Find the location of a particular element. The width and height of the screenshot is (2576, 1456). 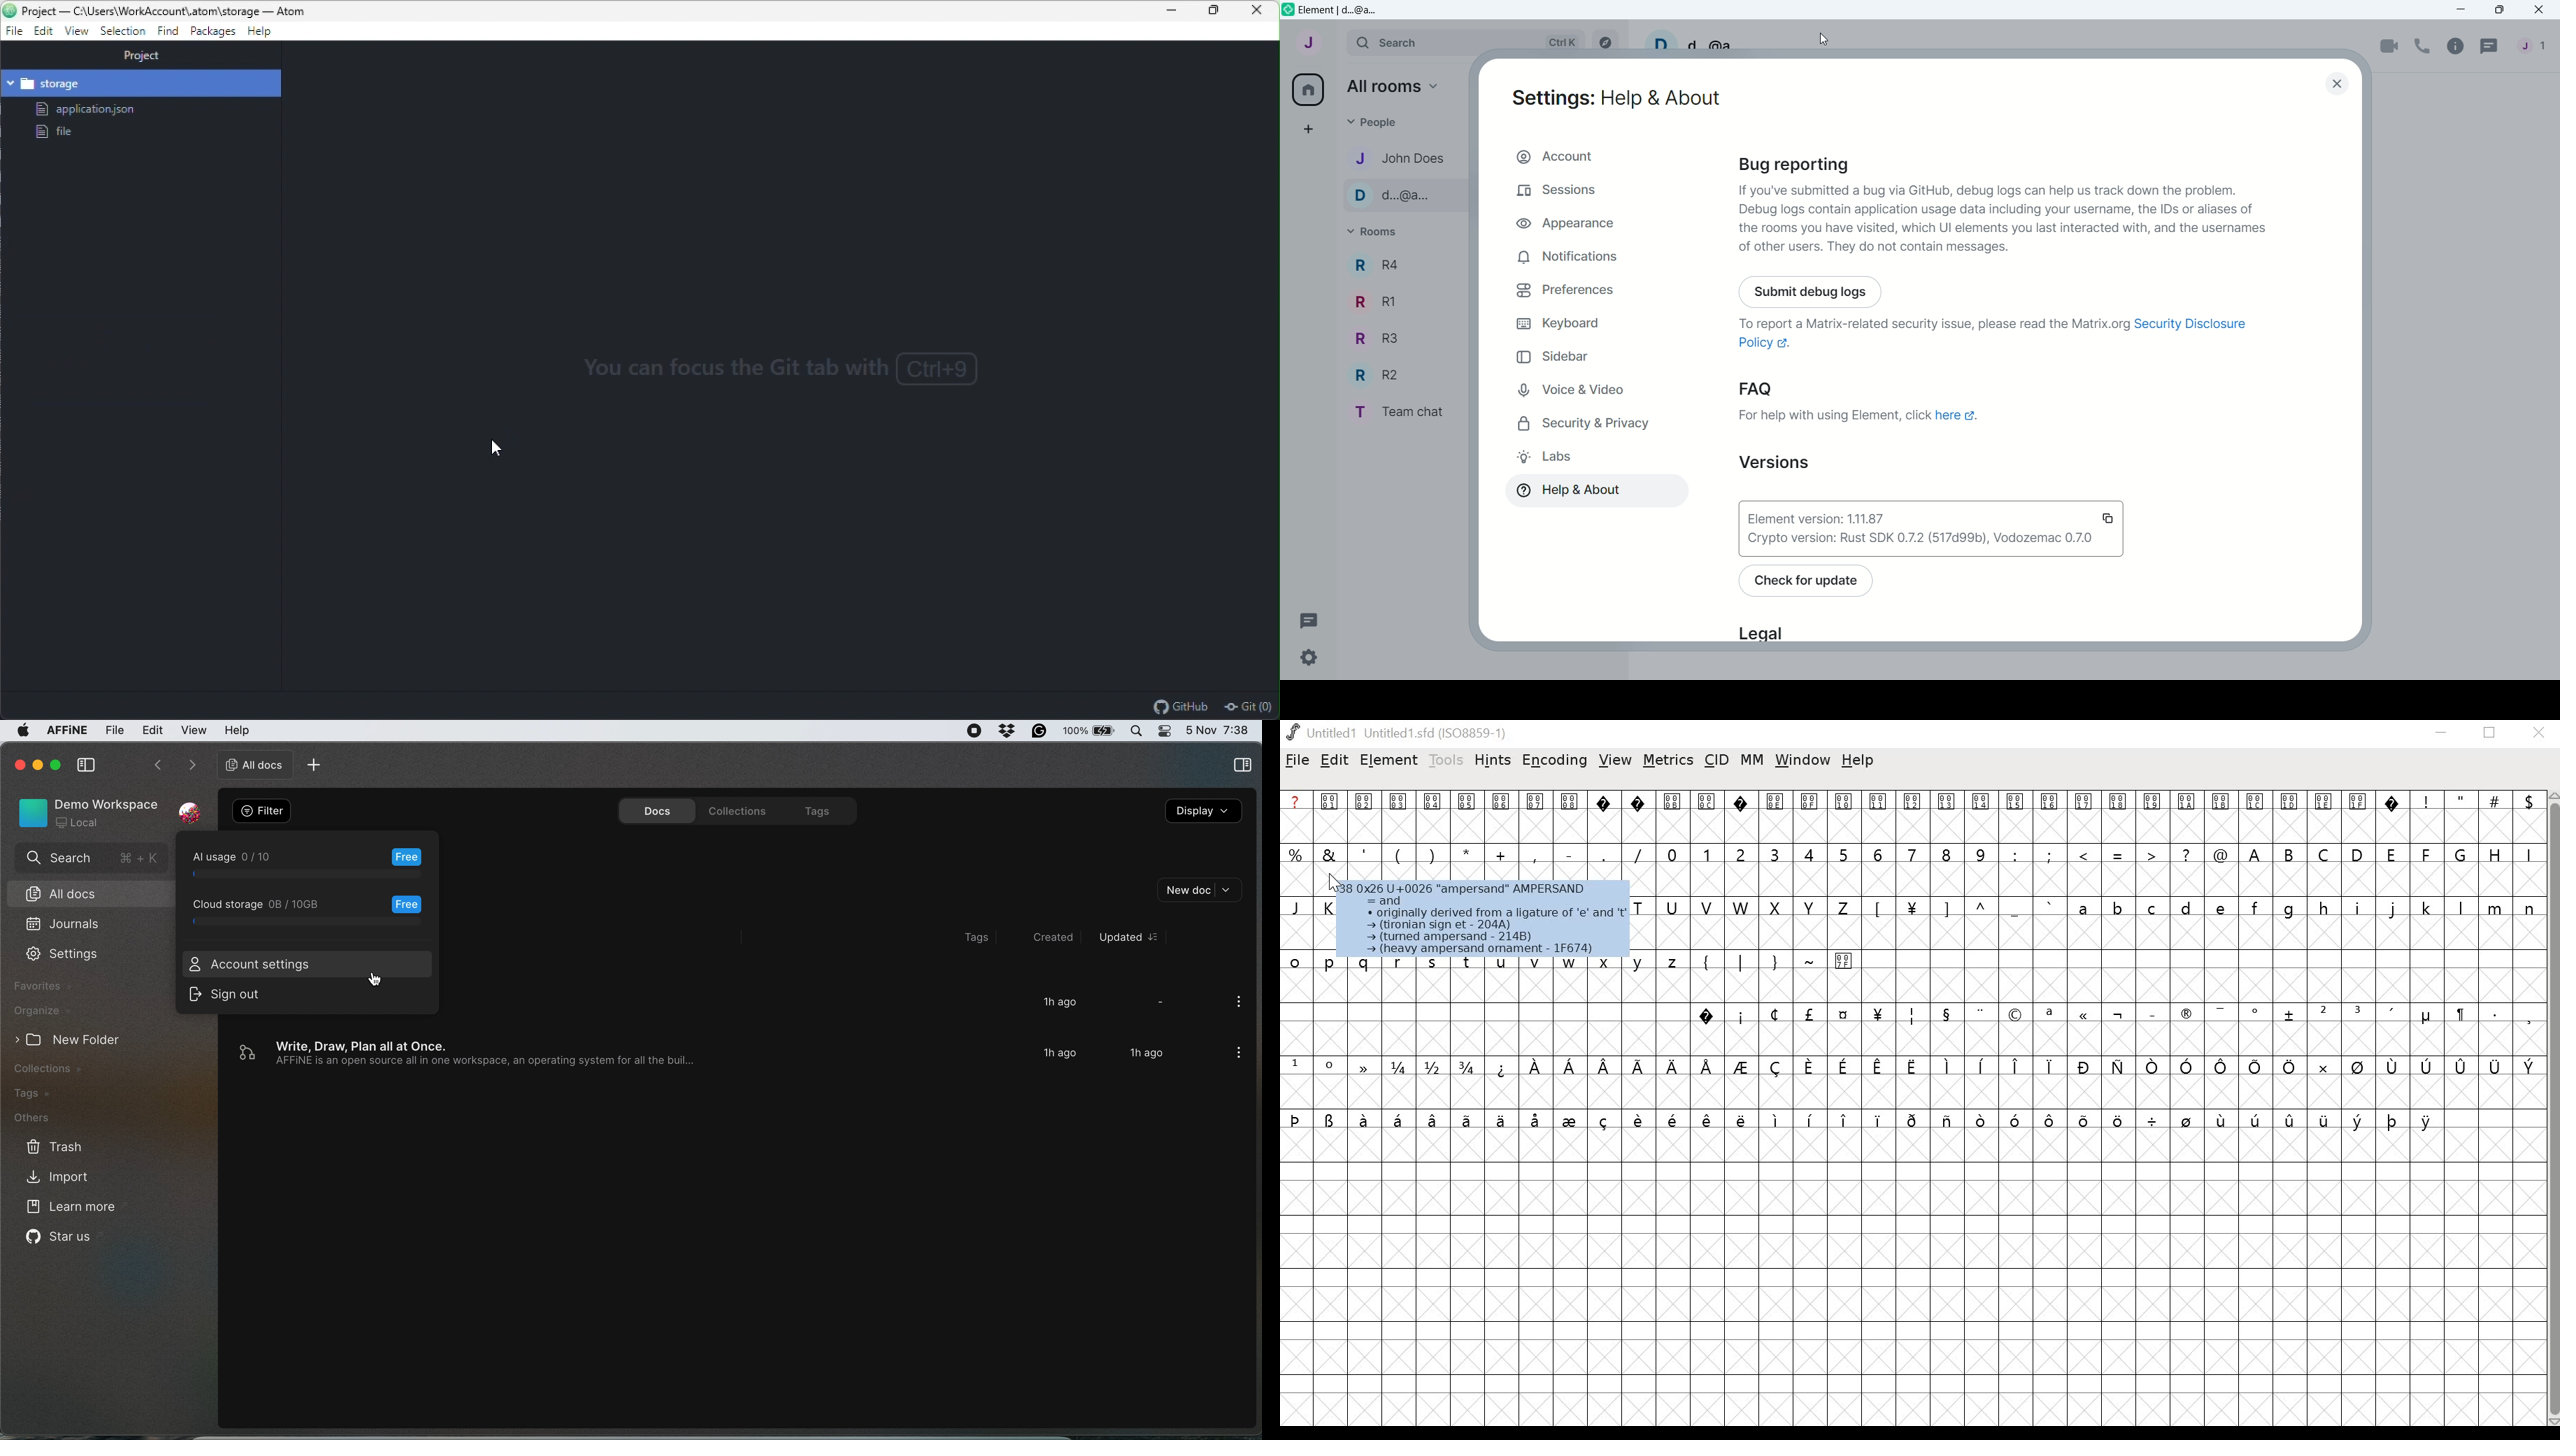

spotlight search is located at coordinates (1138, 730).